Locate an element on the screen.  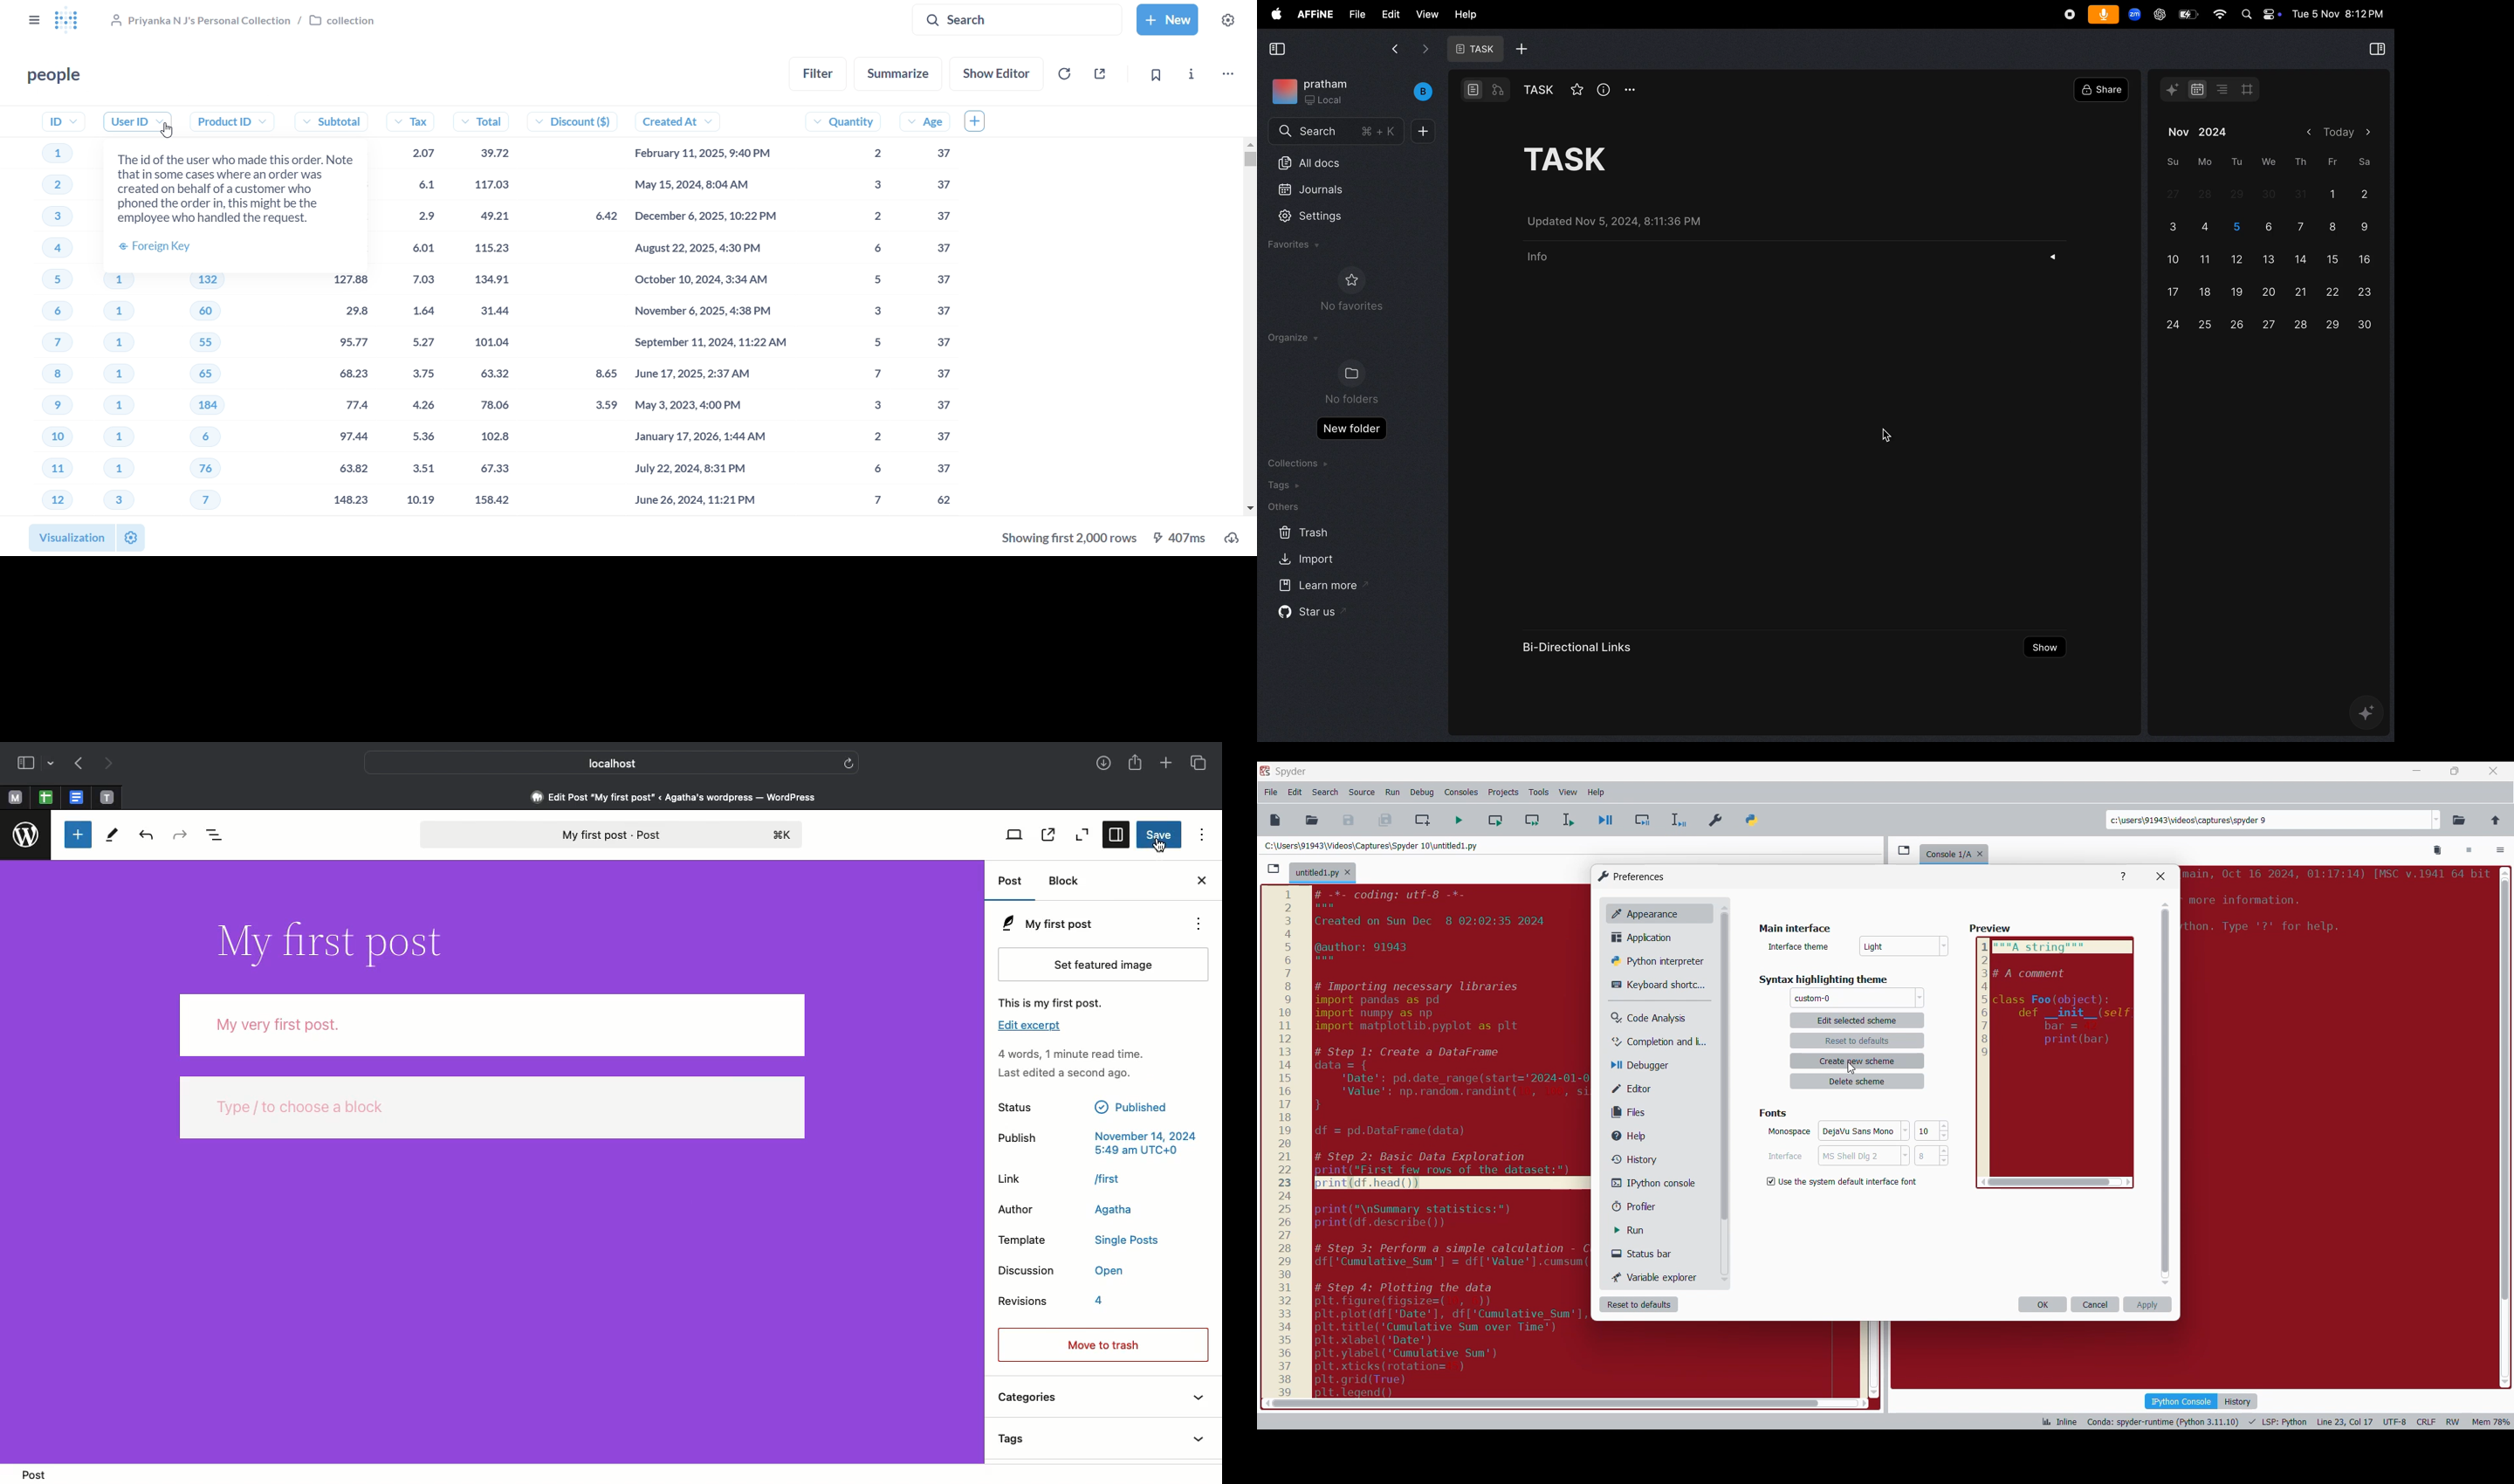
journals is located at coordinates (1321, 187).